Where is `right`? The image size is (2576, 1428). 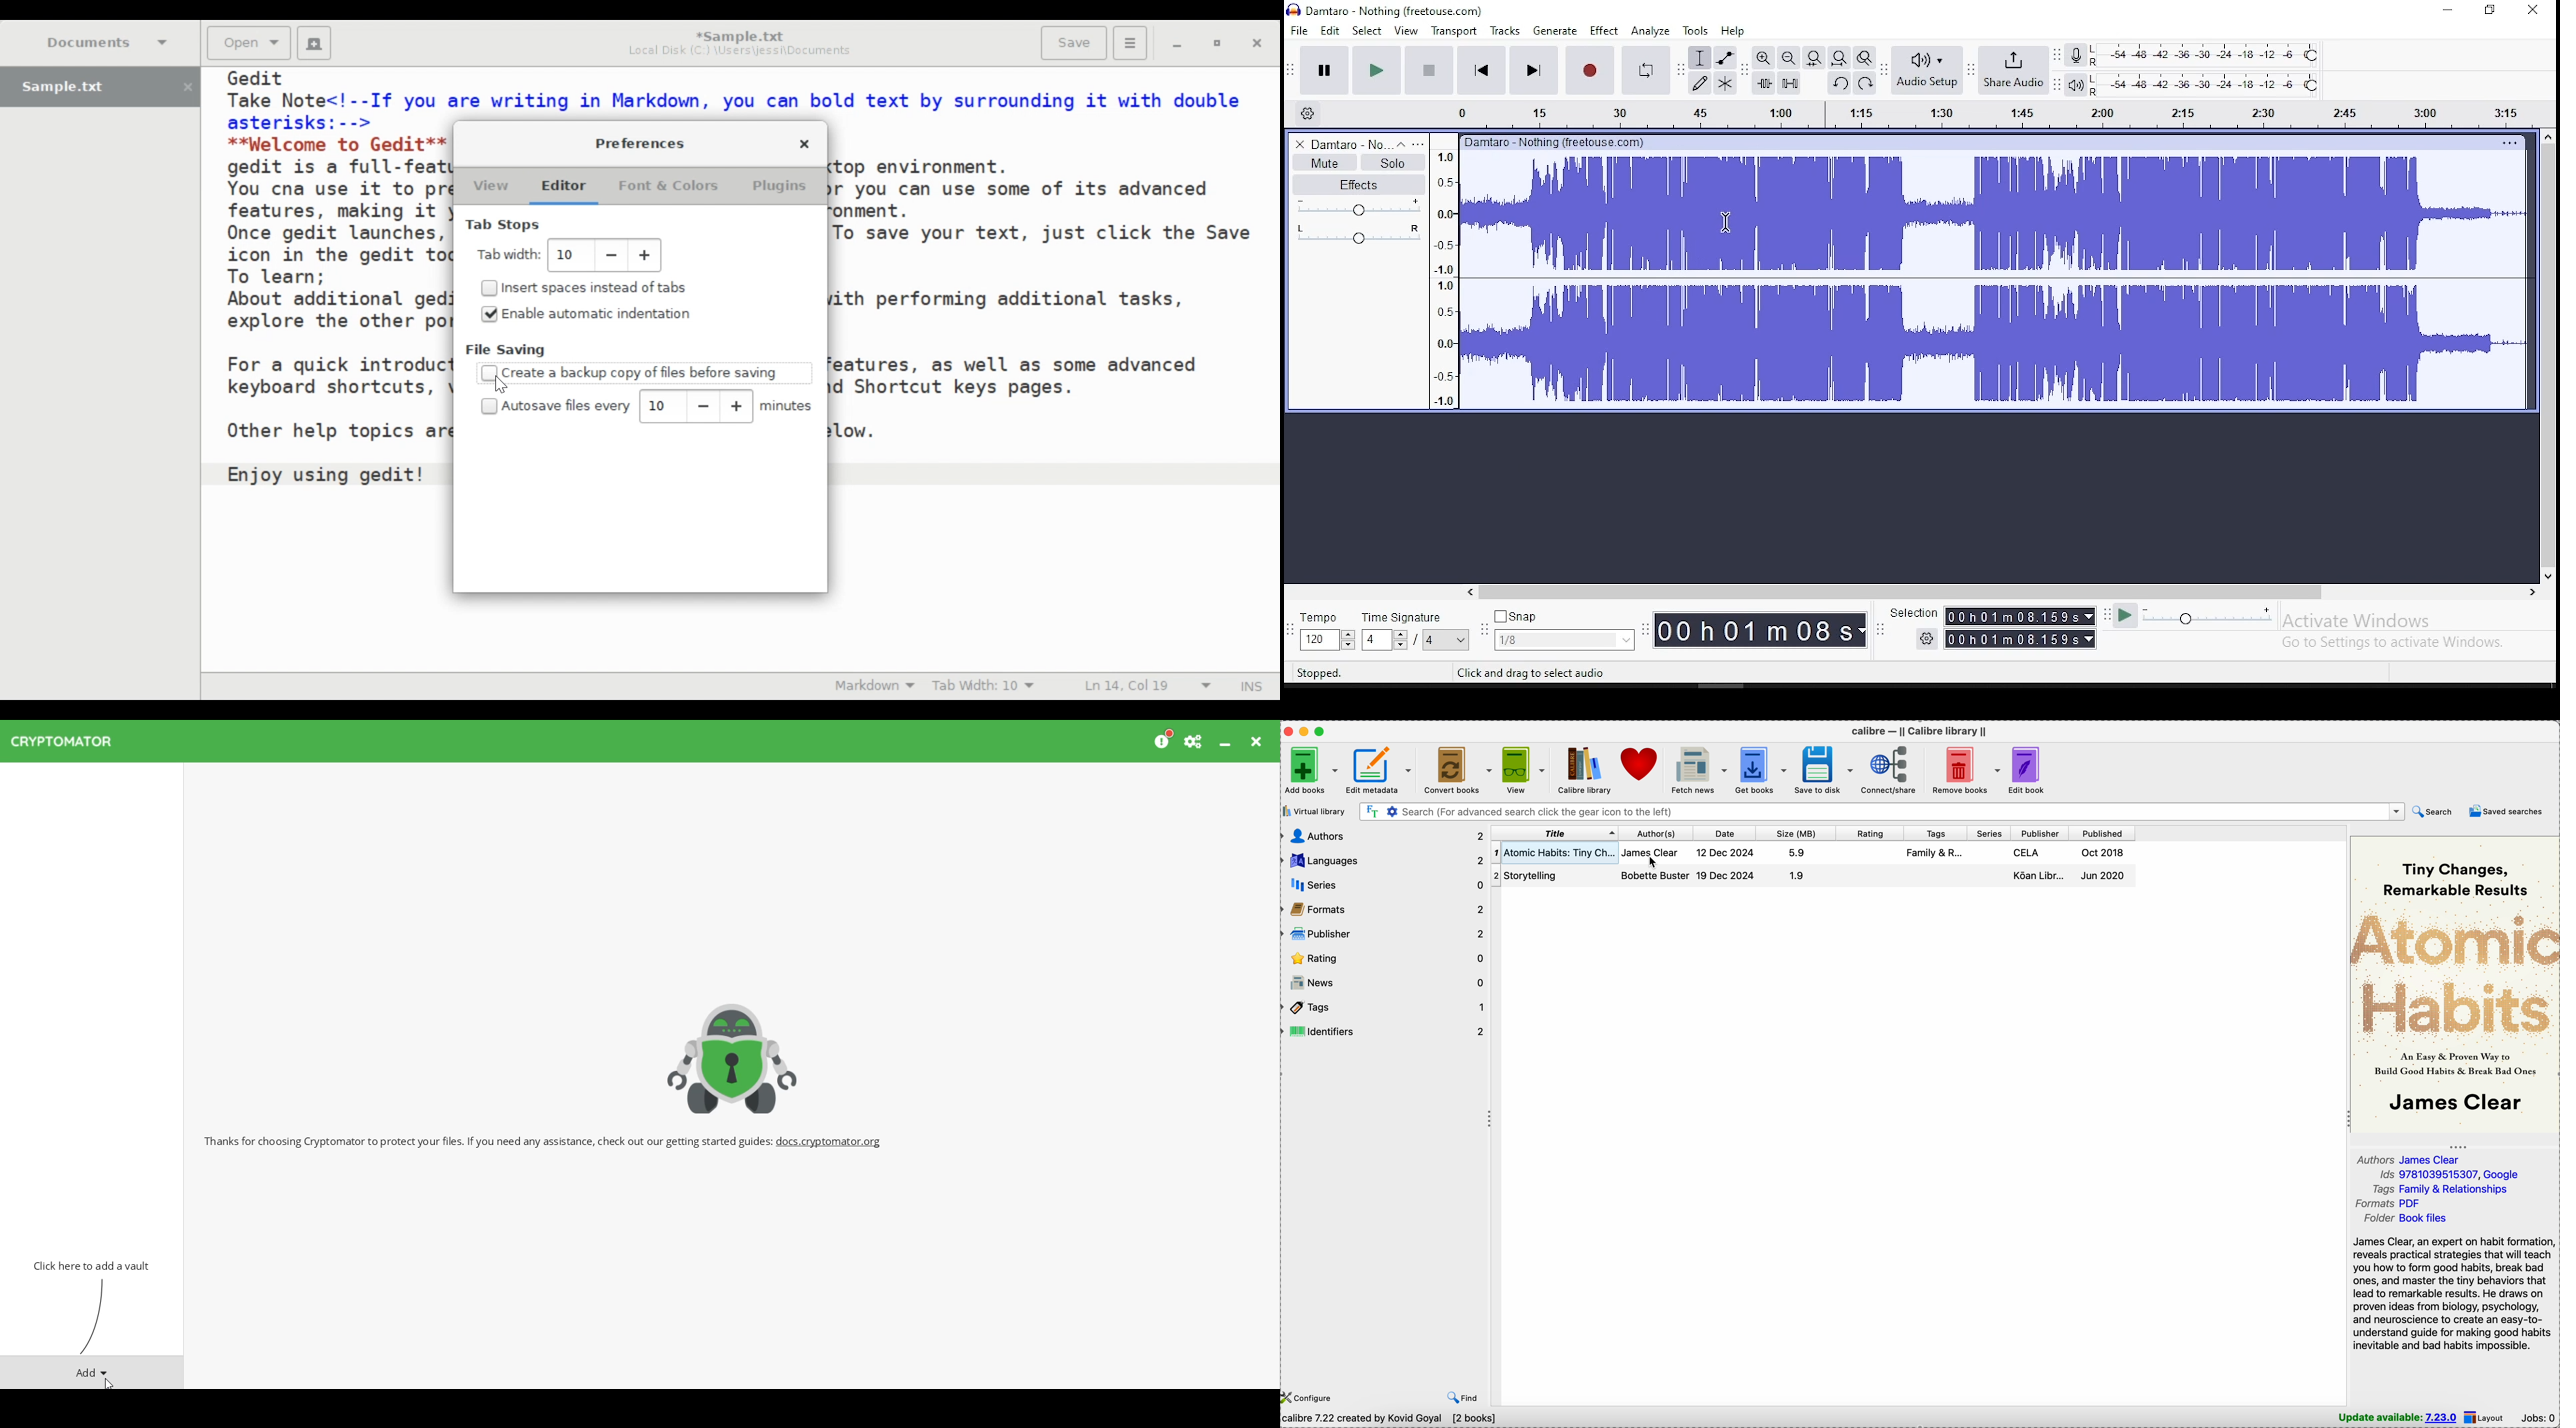
right is located at coordinates (2532, 591).